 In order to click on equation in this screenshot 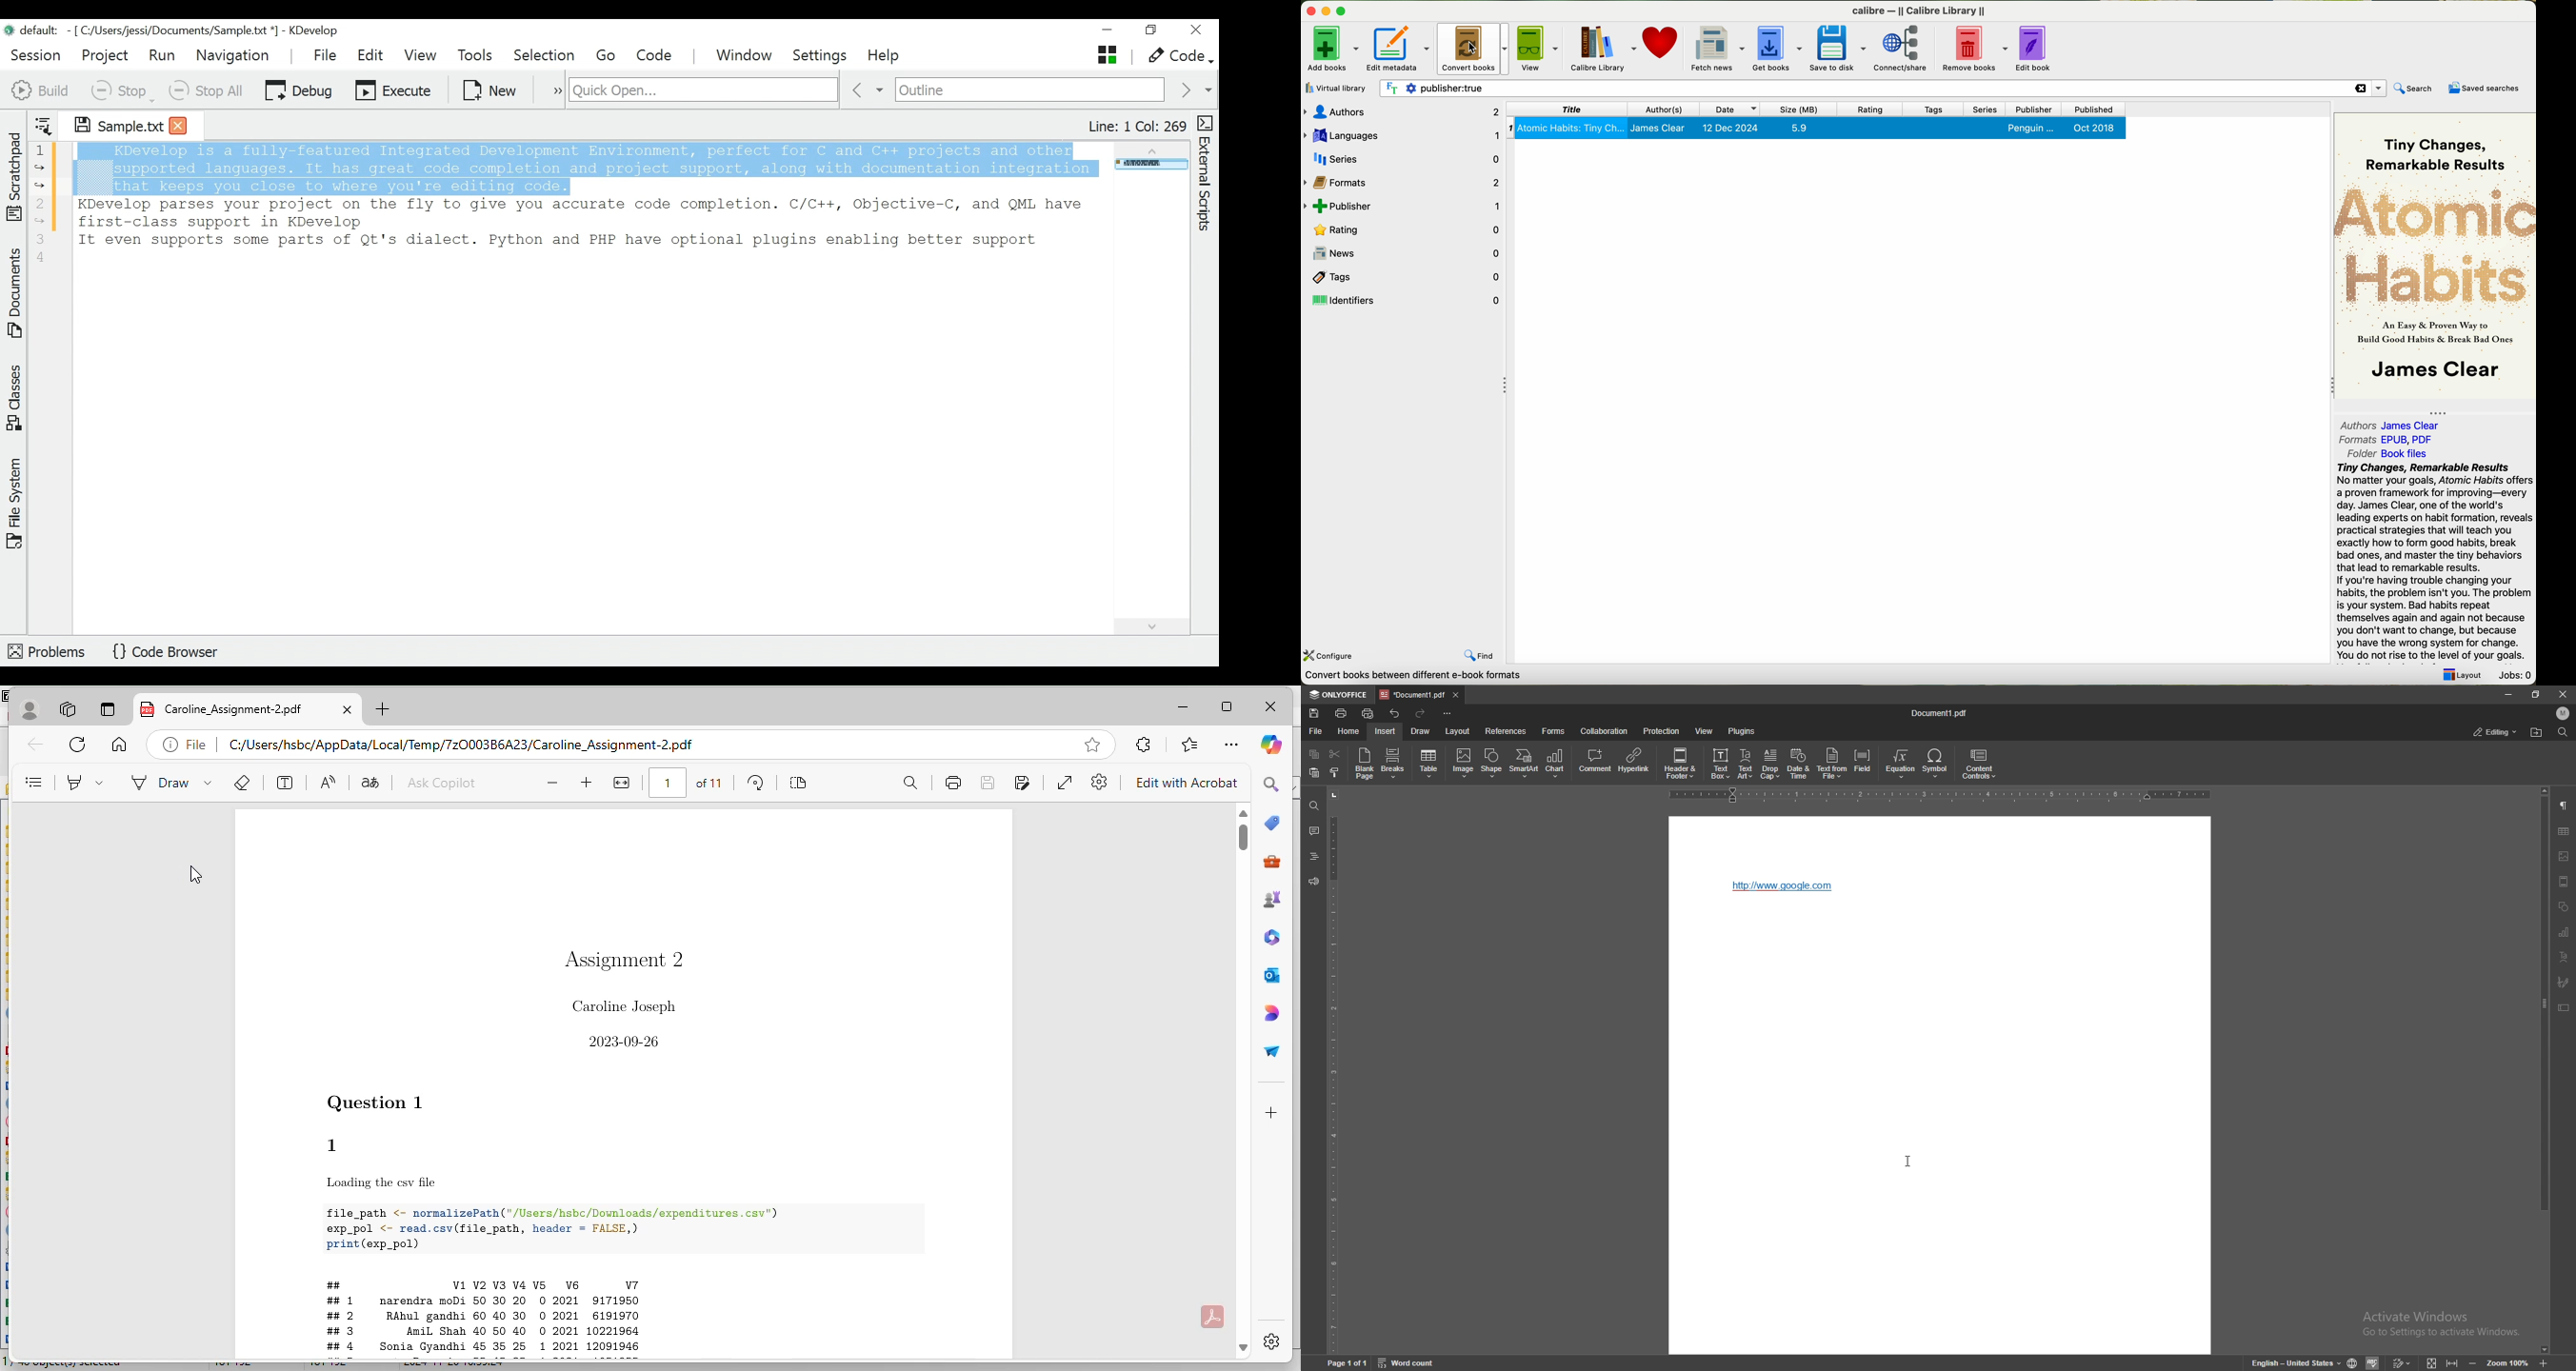, I will do `click(1903, 764)`.